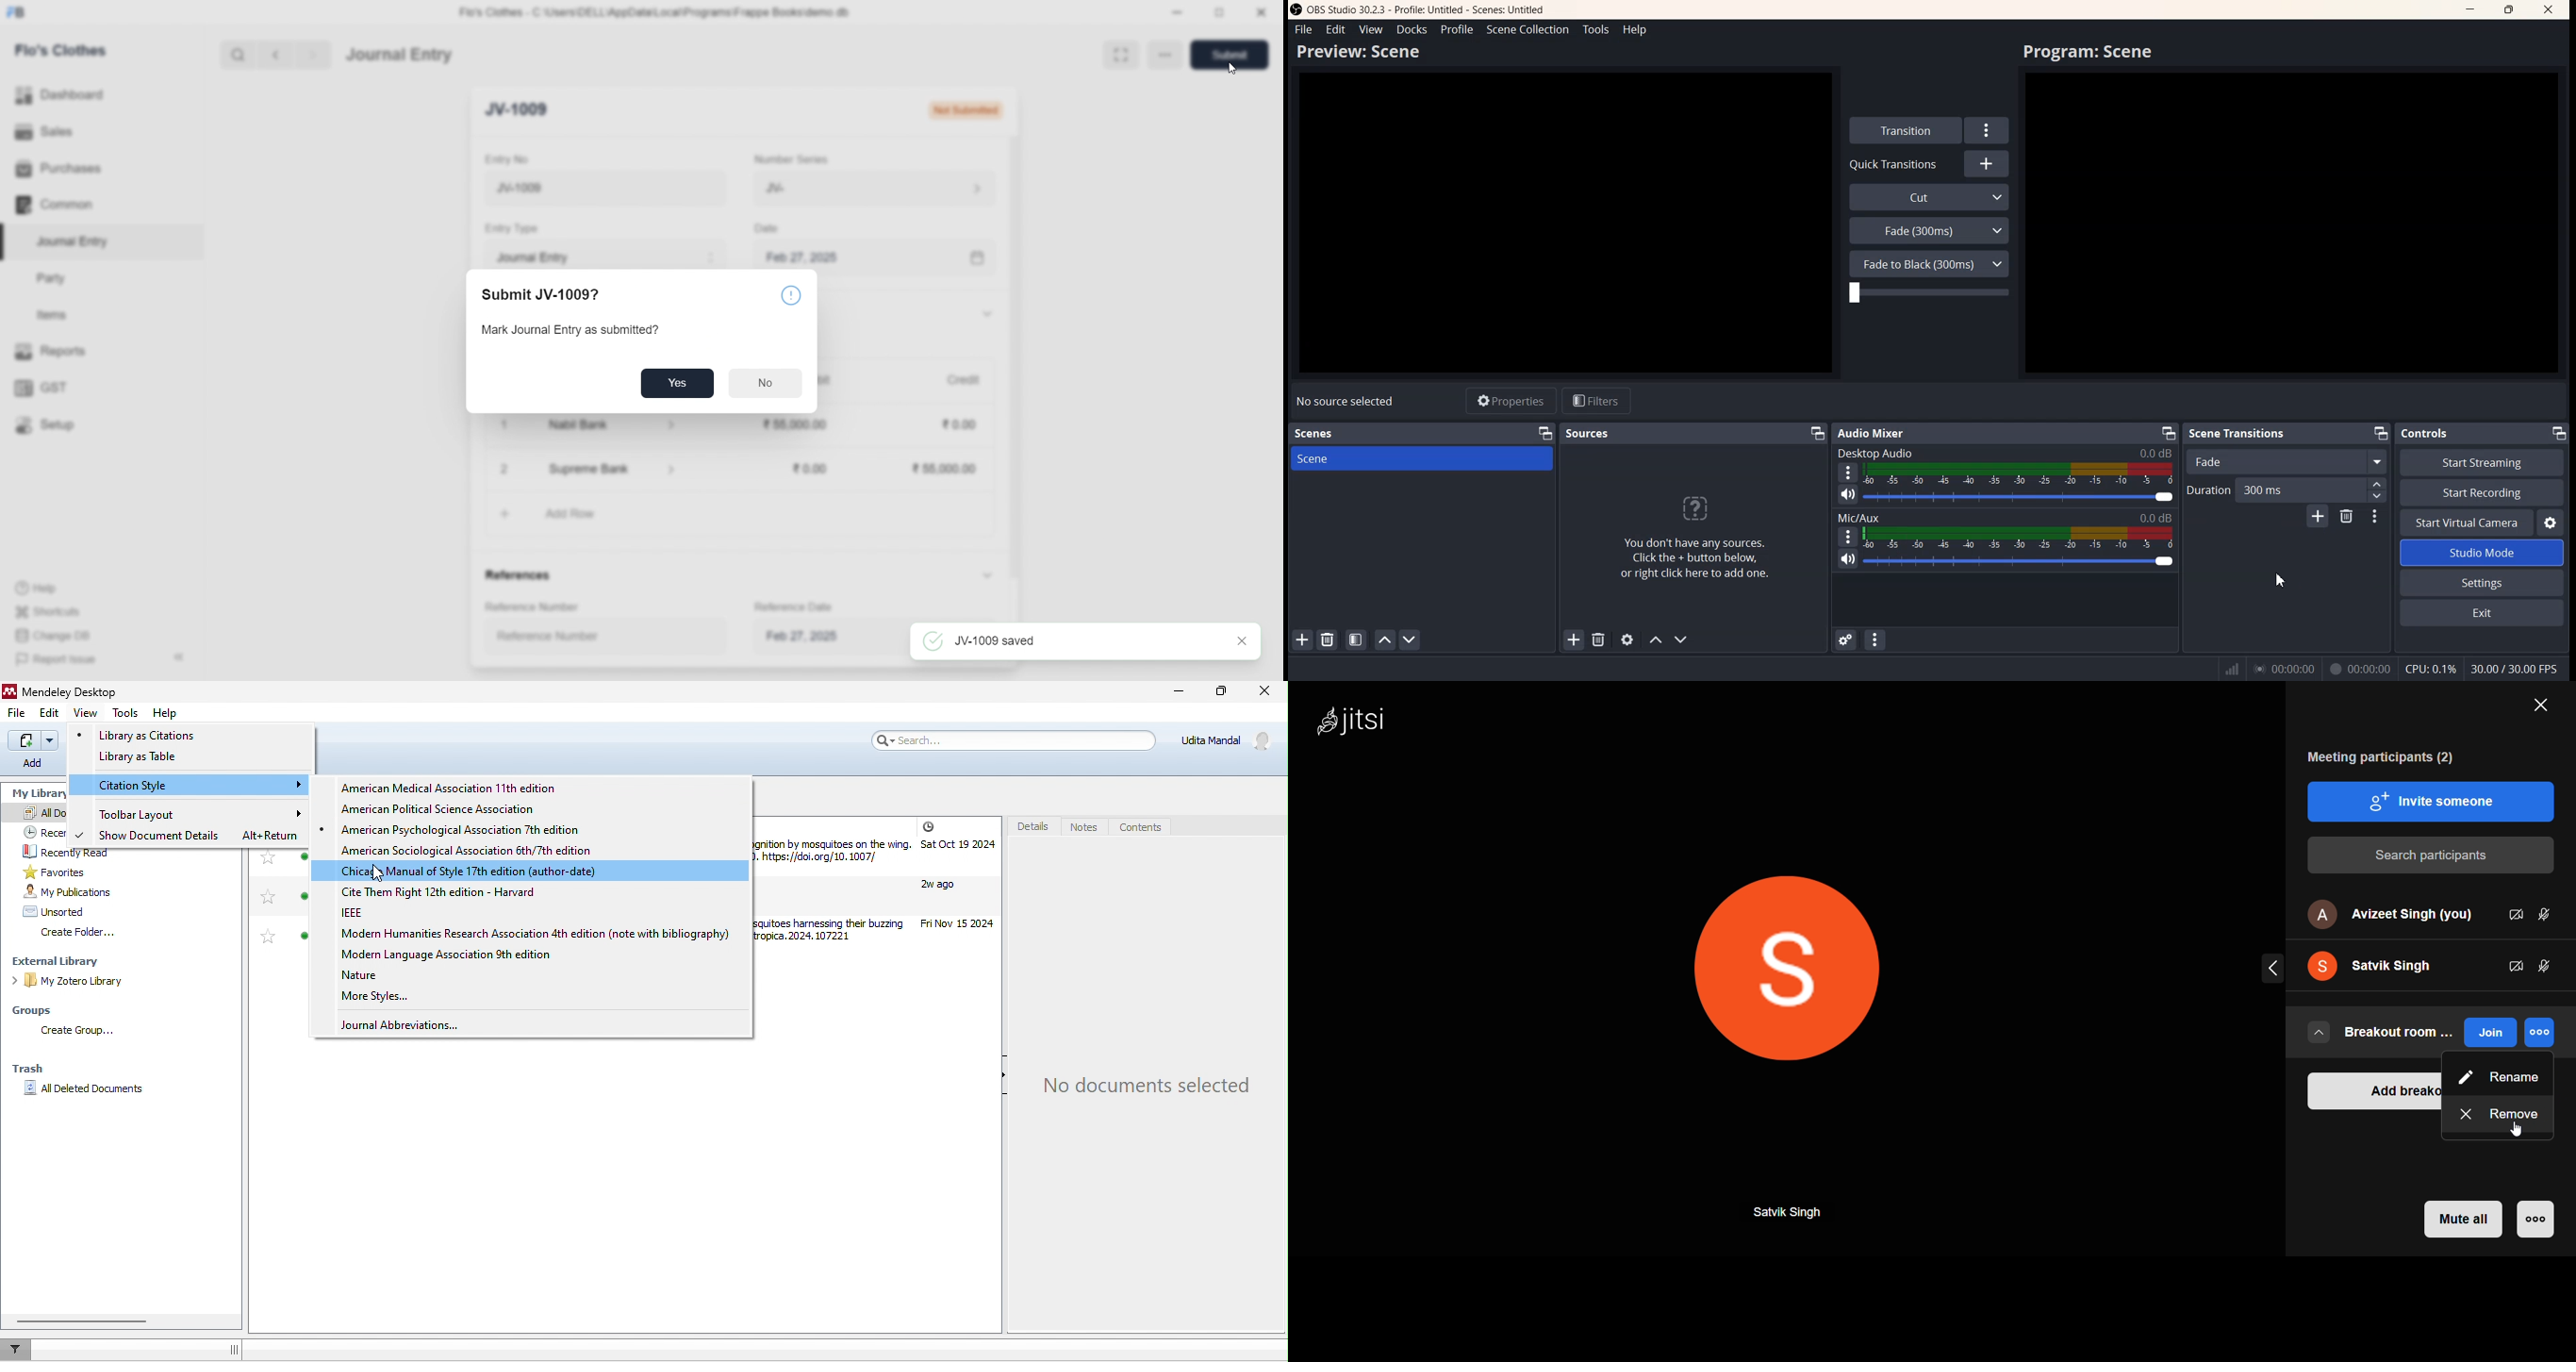 This screenshot has height=1372, width=2576. Describe the element at coordinates (1626, 640) in the screenshot. I see `Settings` at that location.